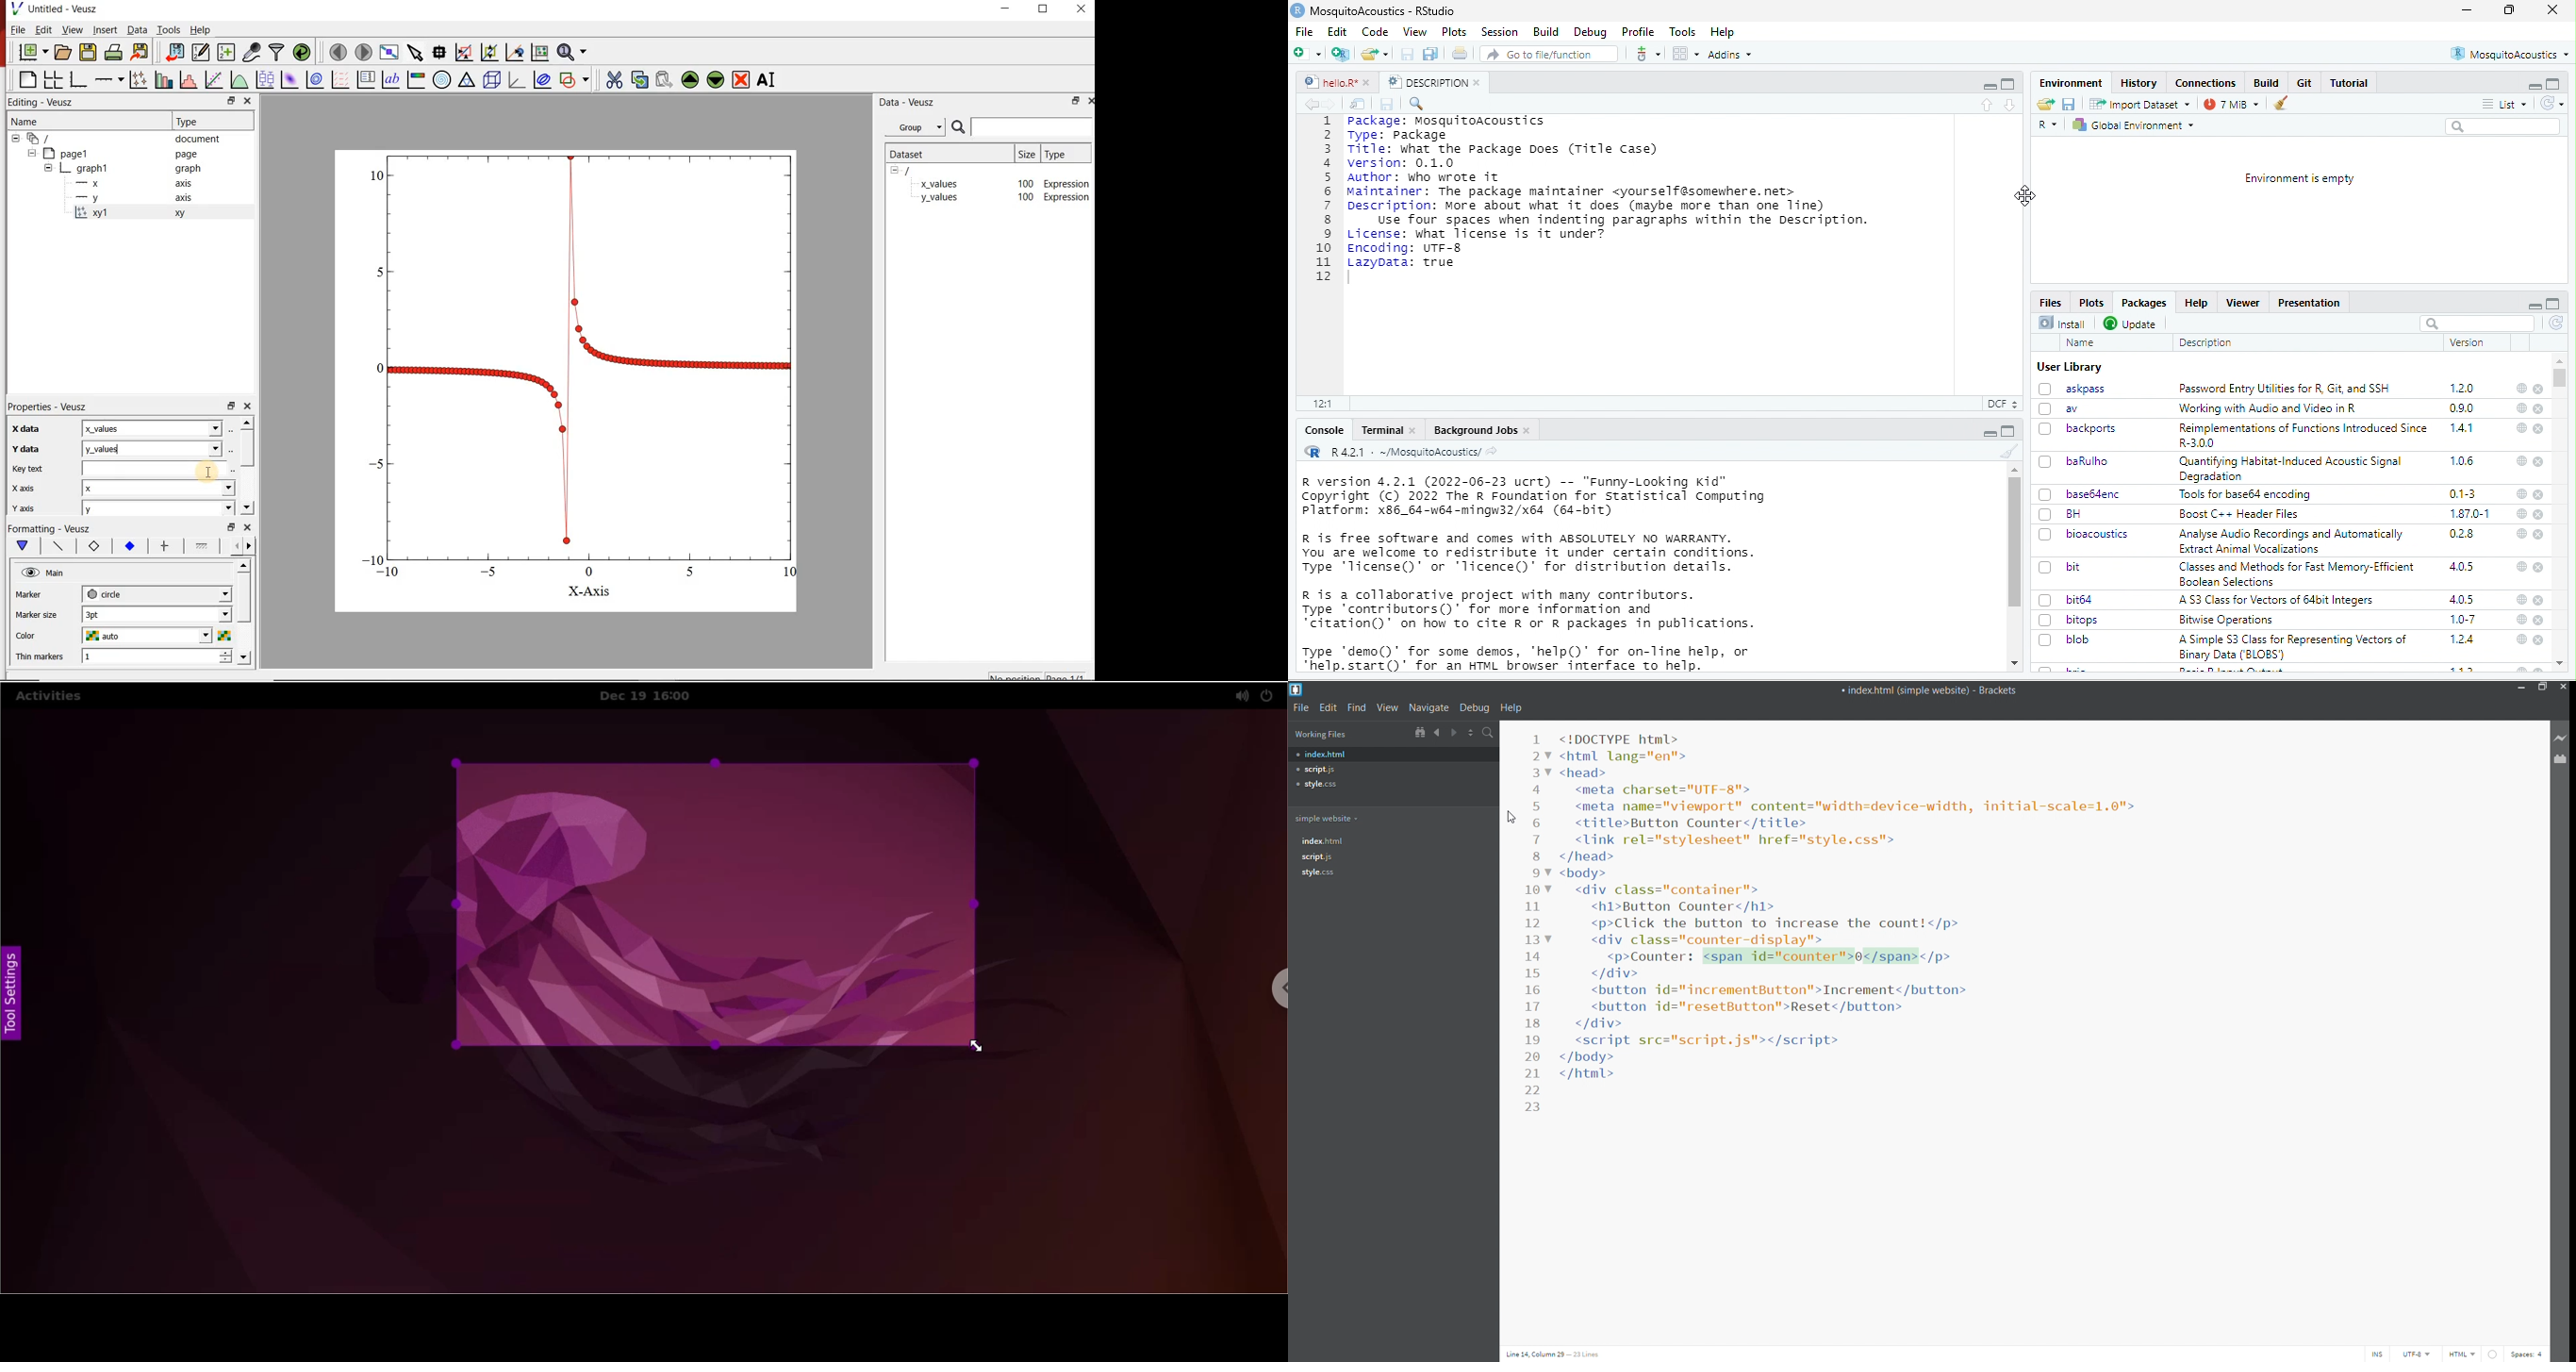 Image resolution: width=2576 pixels, height=1372 pixels. What do you see at coordinates (2045, 104) in the screenshot?
I see `Load workspace` at bounding box center [2045, 104].